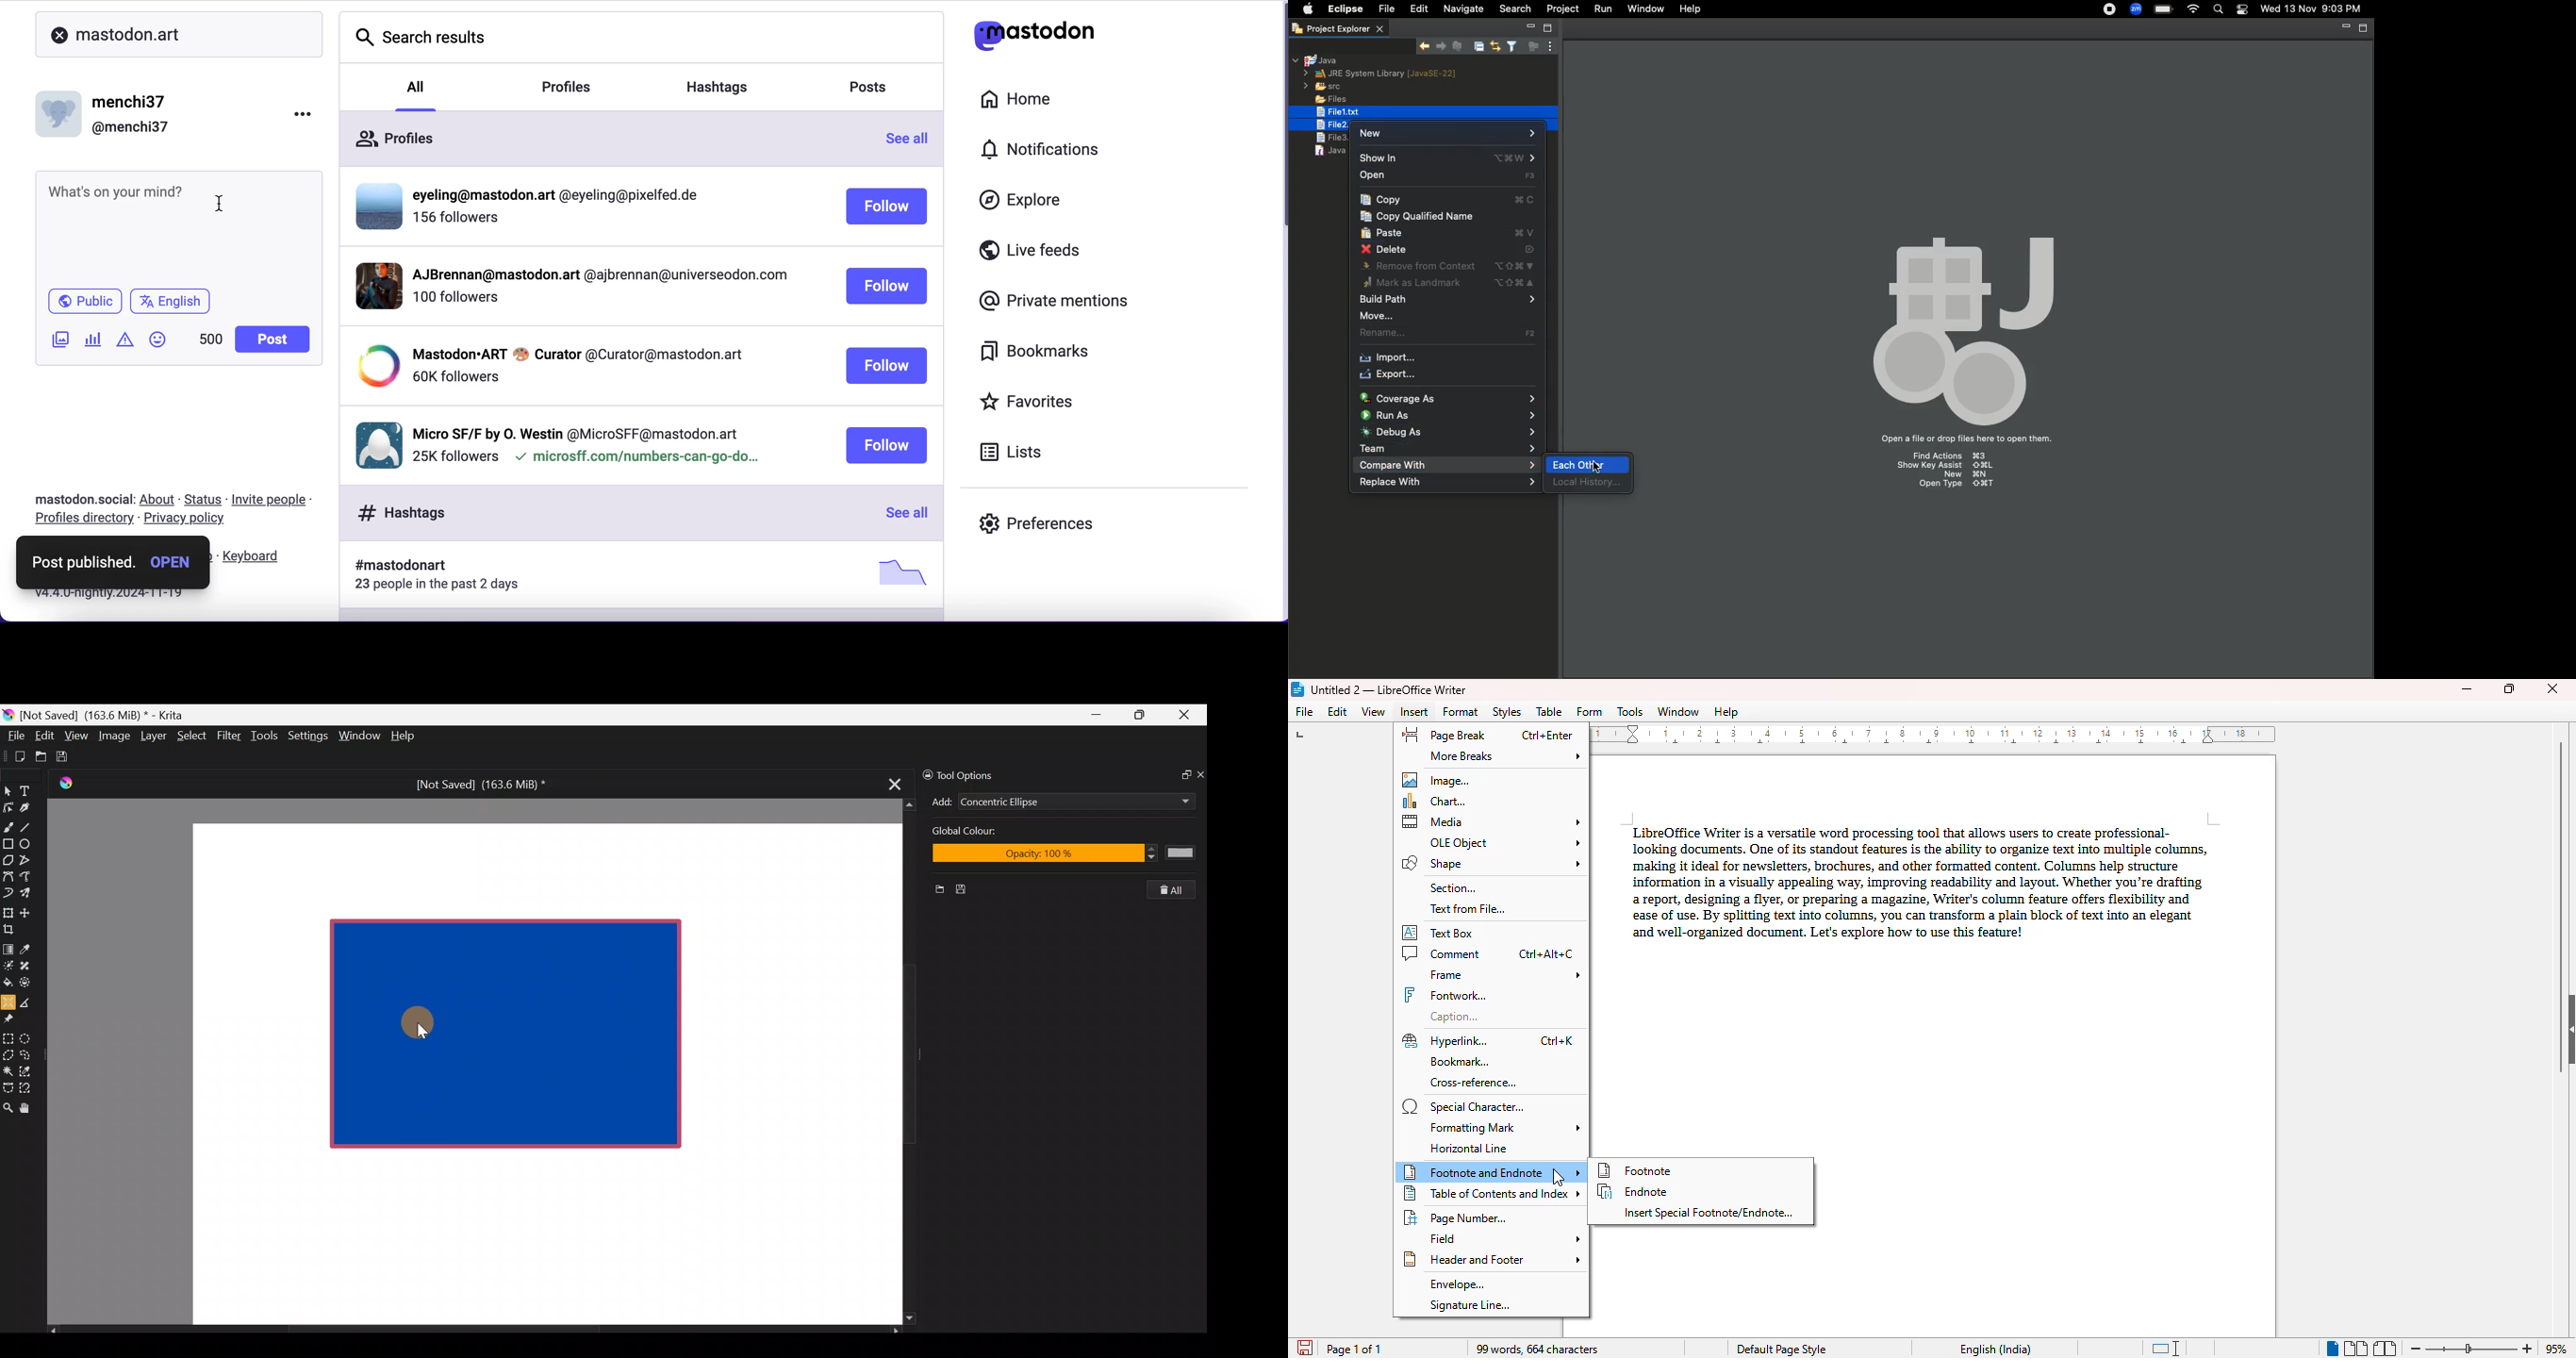 The image size is (2576, 1372). Describe the element at coordinates (635, 459) in the screenshot. I see `microsff` at that location.